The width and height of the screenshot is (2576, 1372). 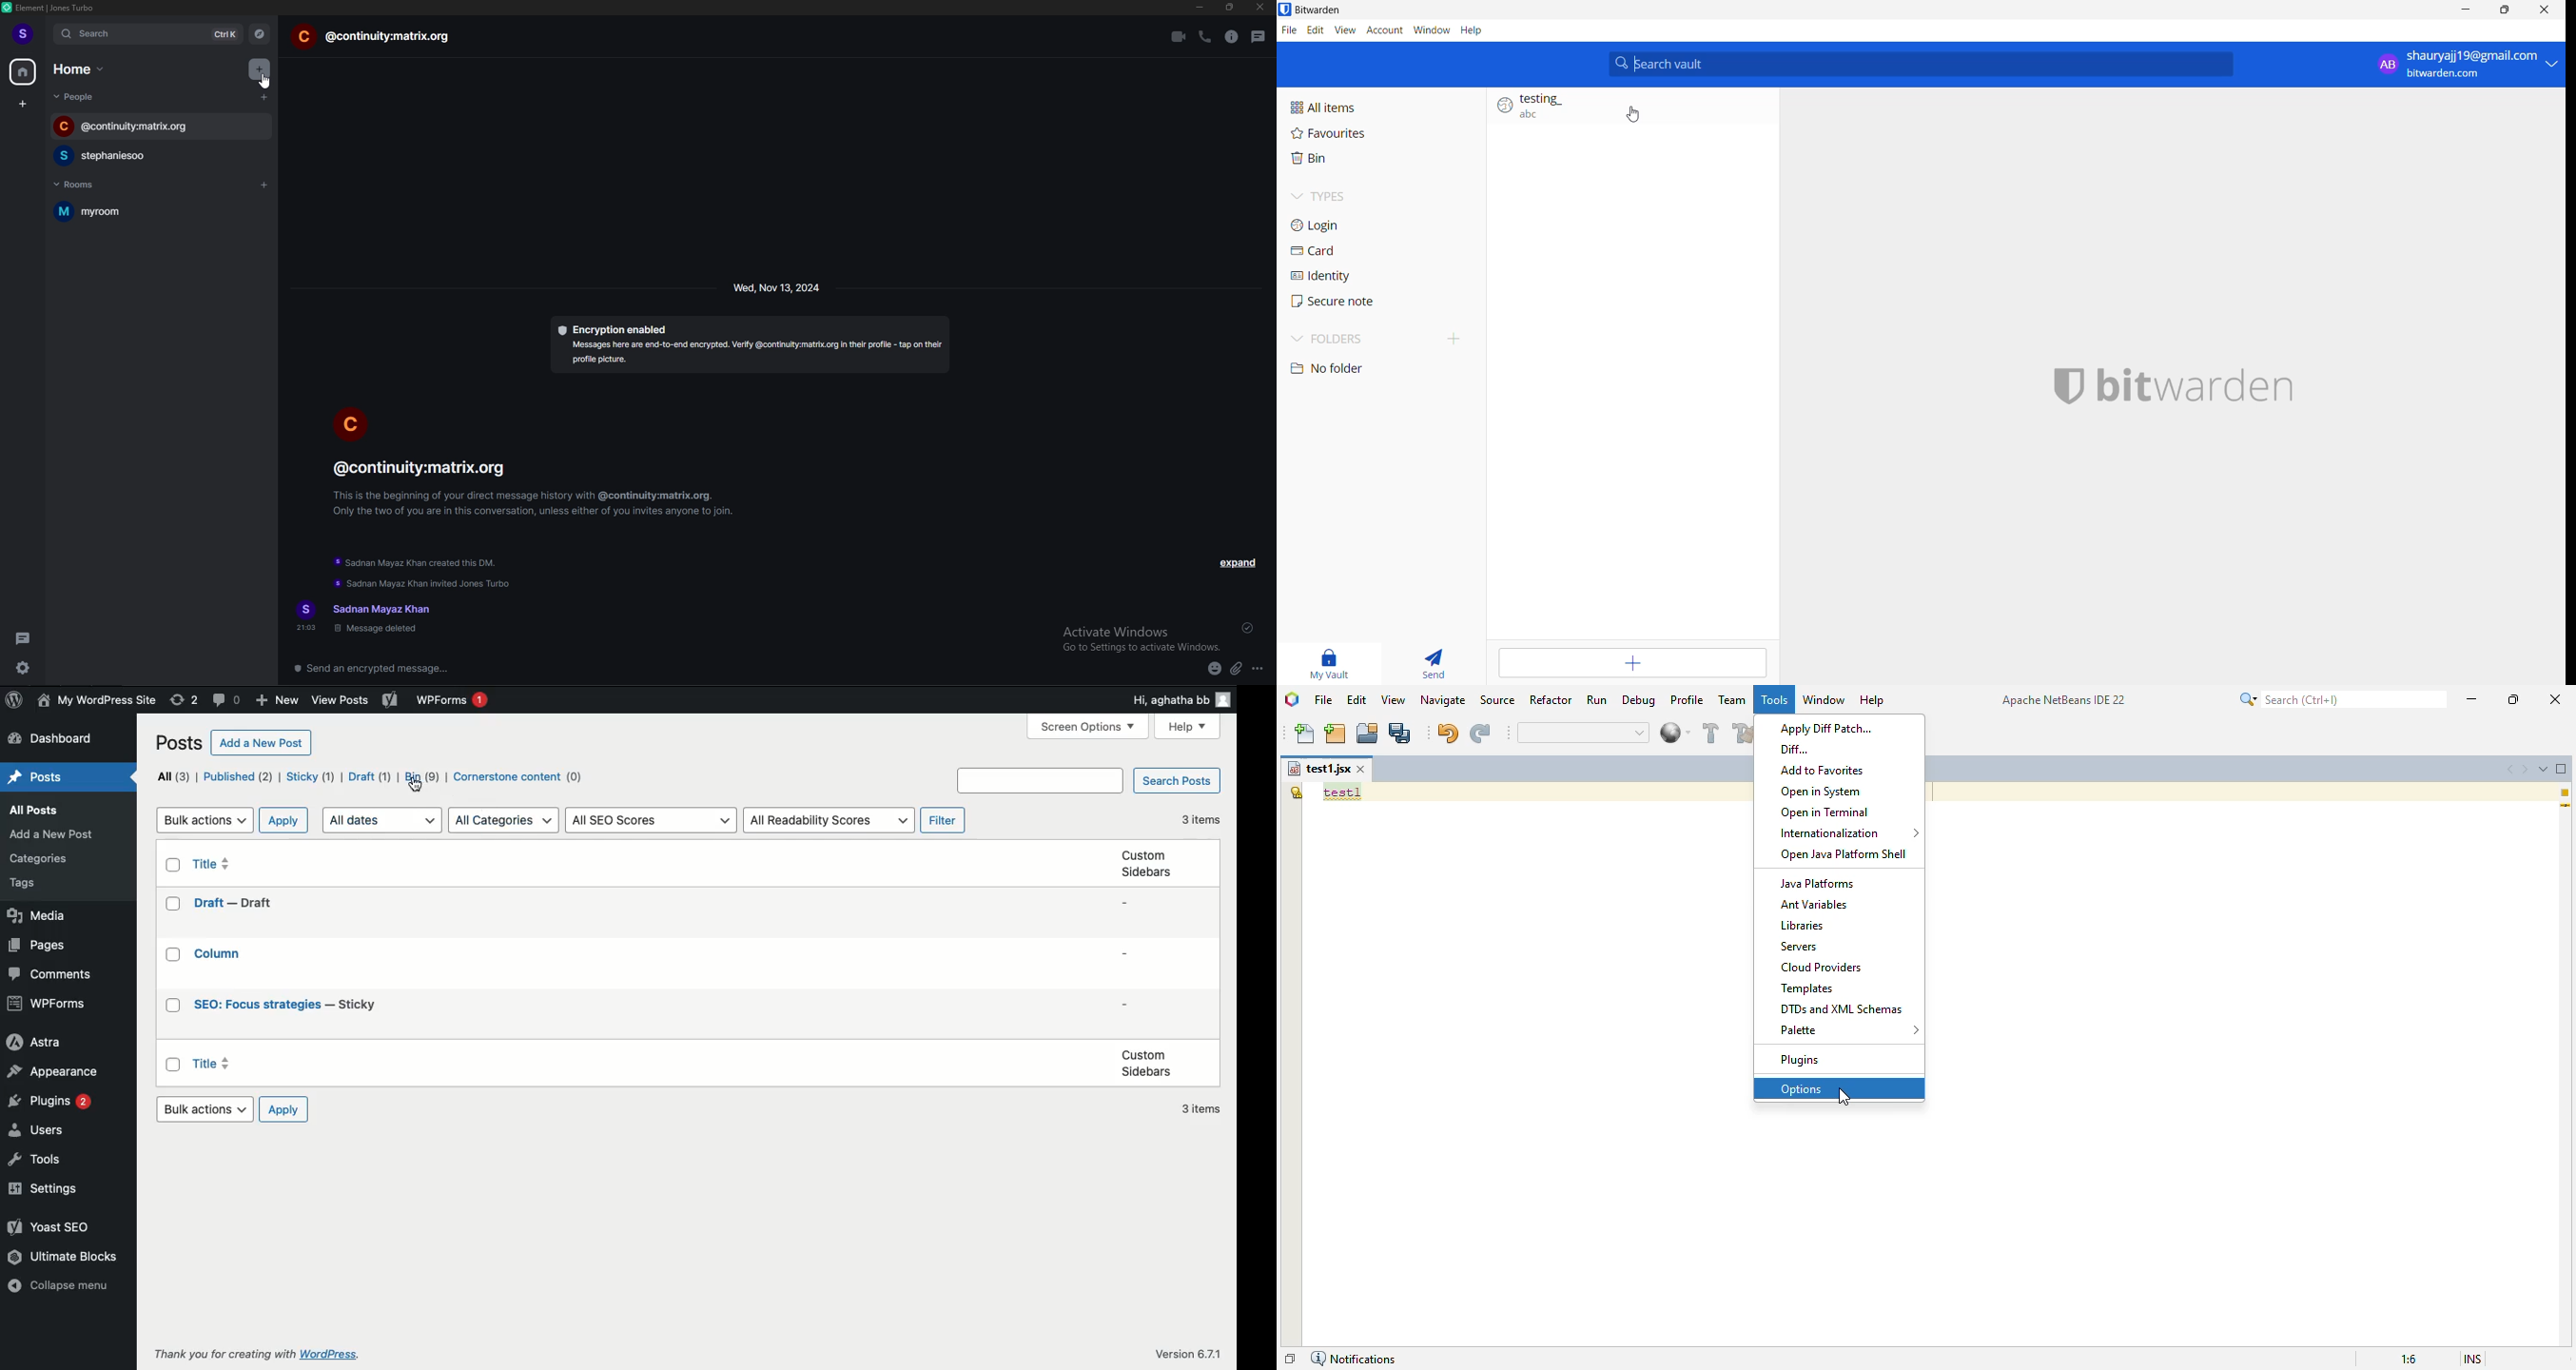 What do you see at coordinates (2464, 67) in the screenshot?
I see `Login and logout options` at bounding box center [2464, 67].